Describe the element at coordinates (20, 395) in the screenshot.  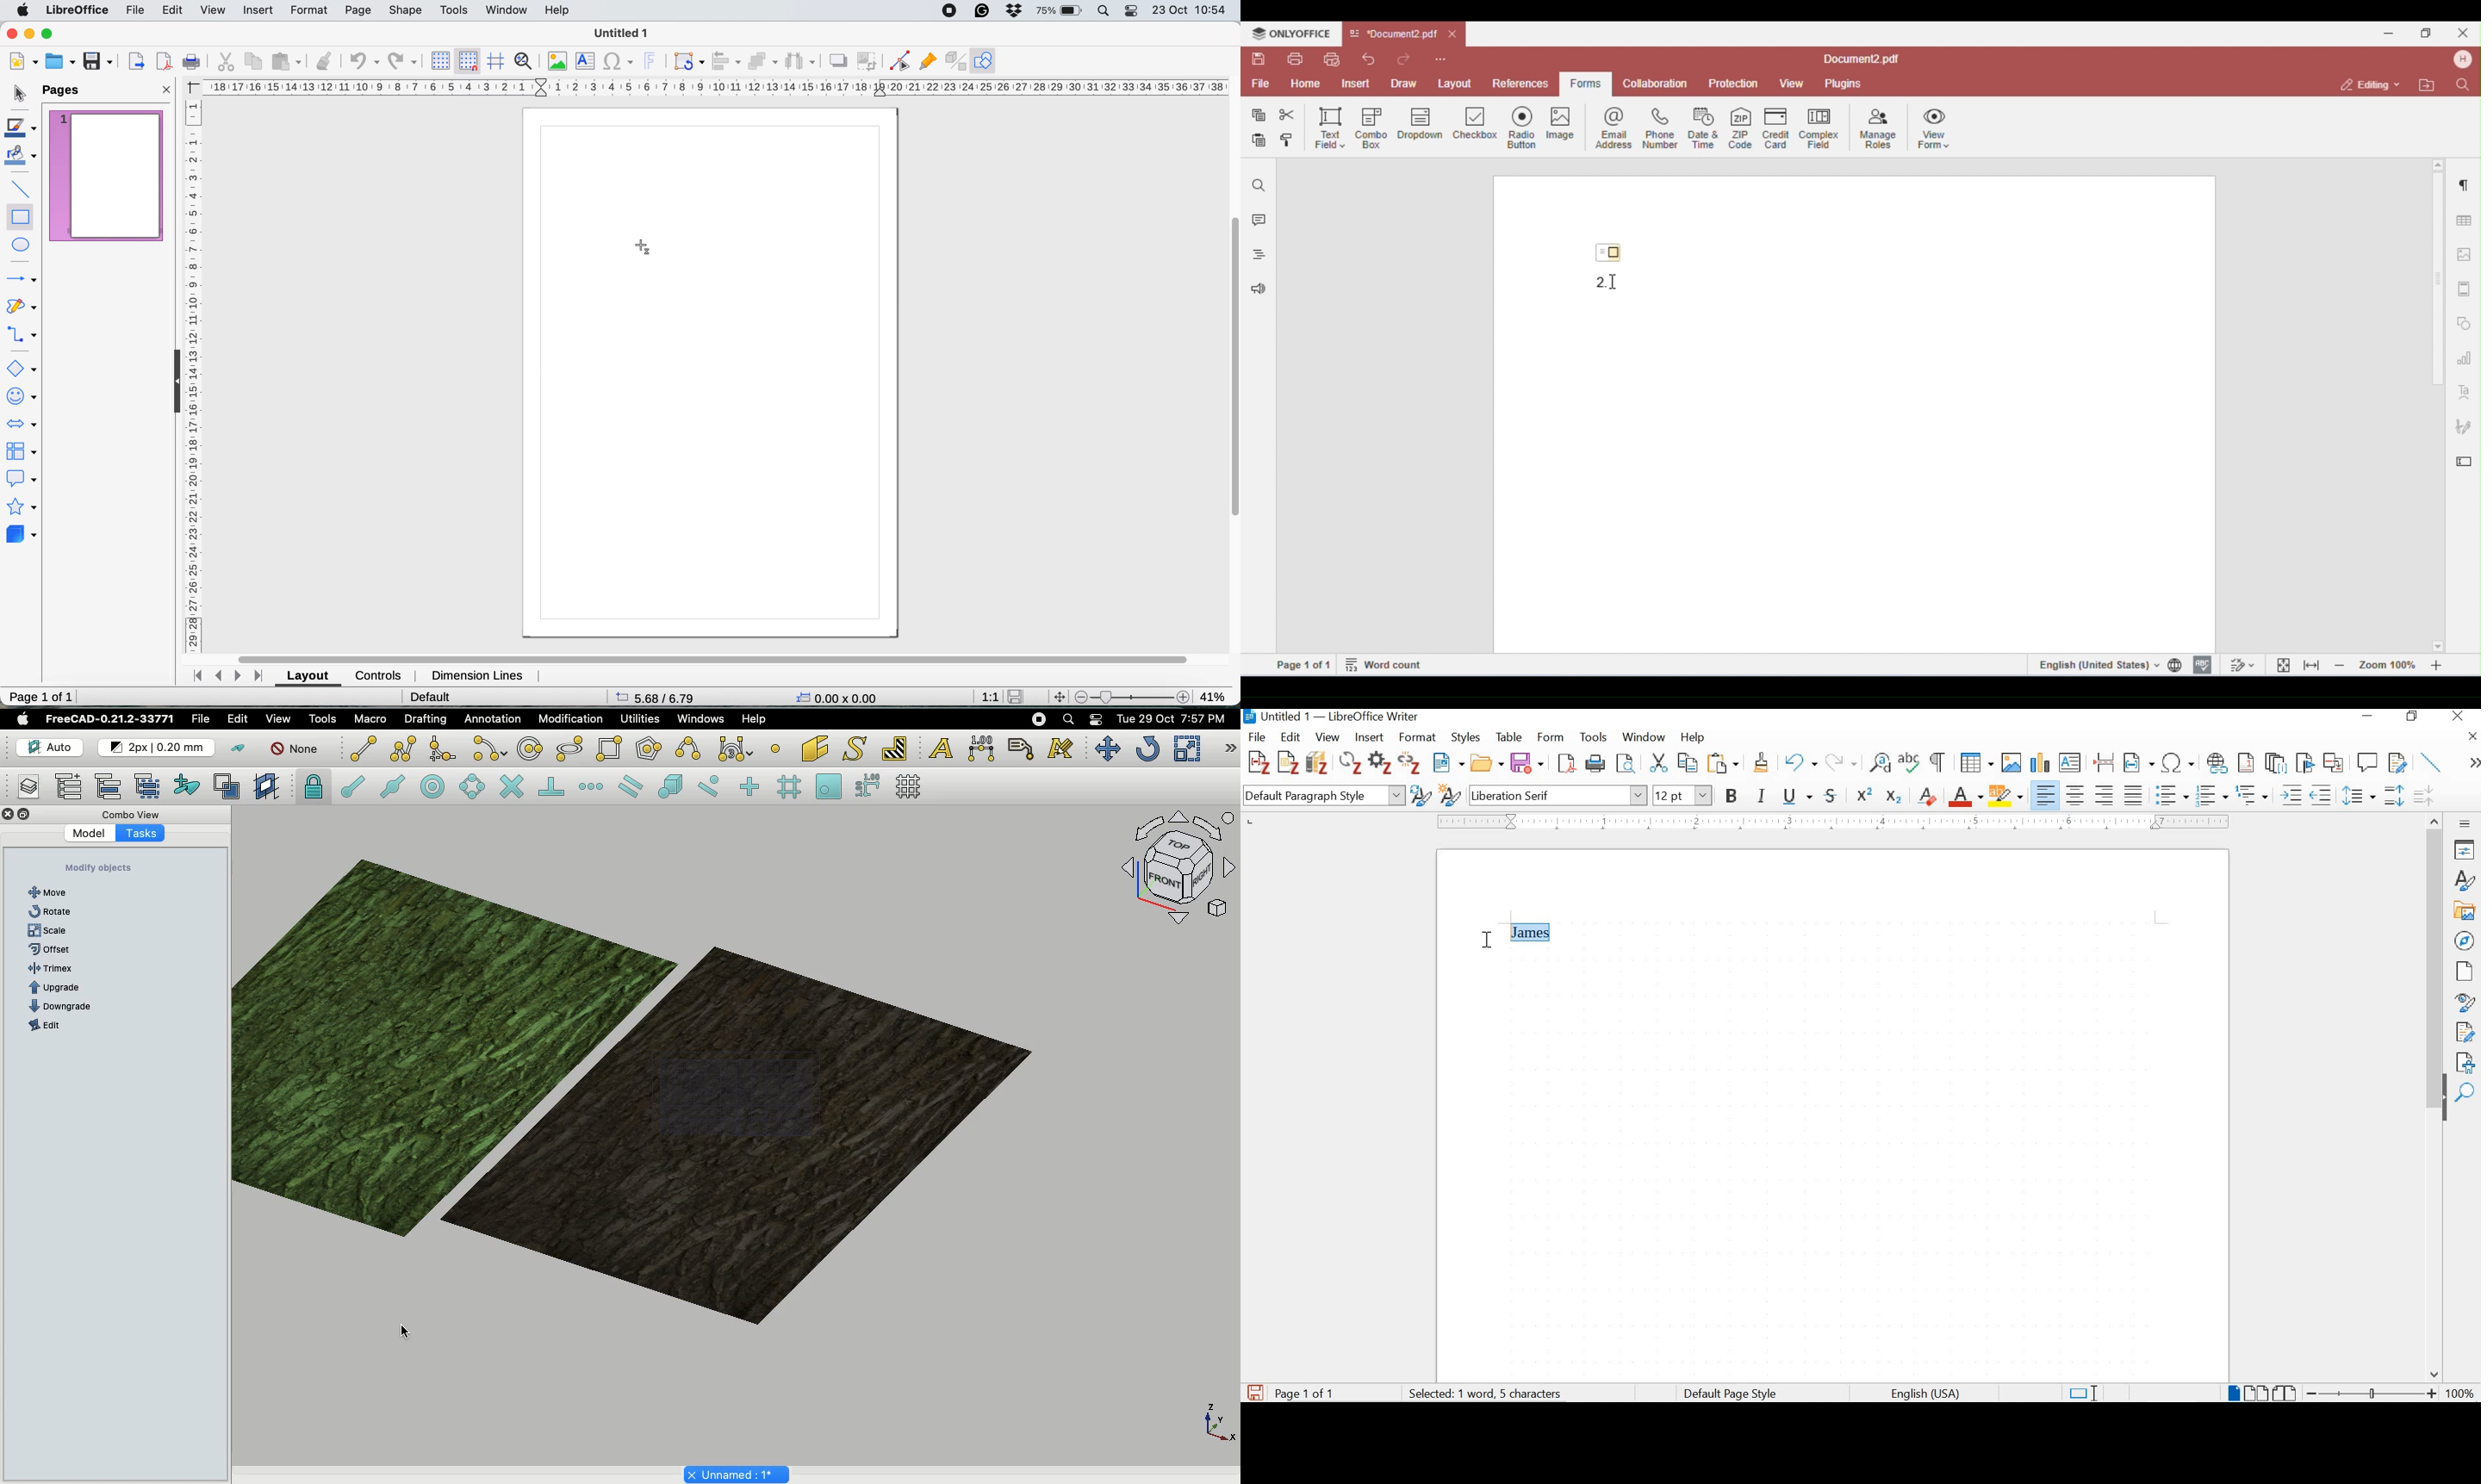
I see `symbol shapes` at that location.